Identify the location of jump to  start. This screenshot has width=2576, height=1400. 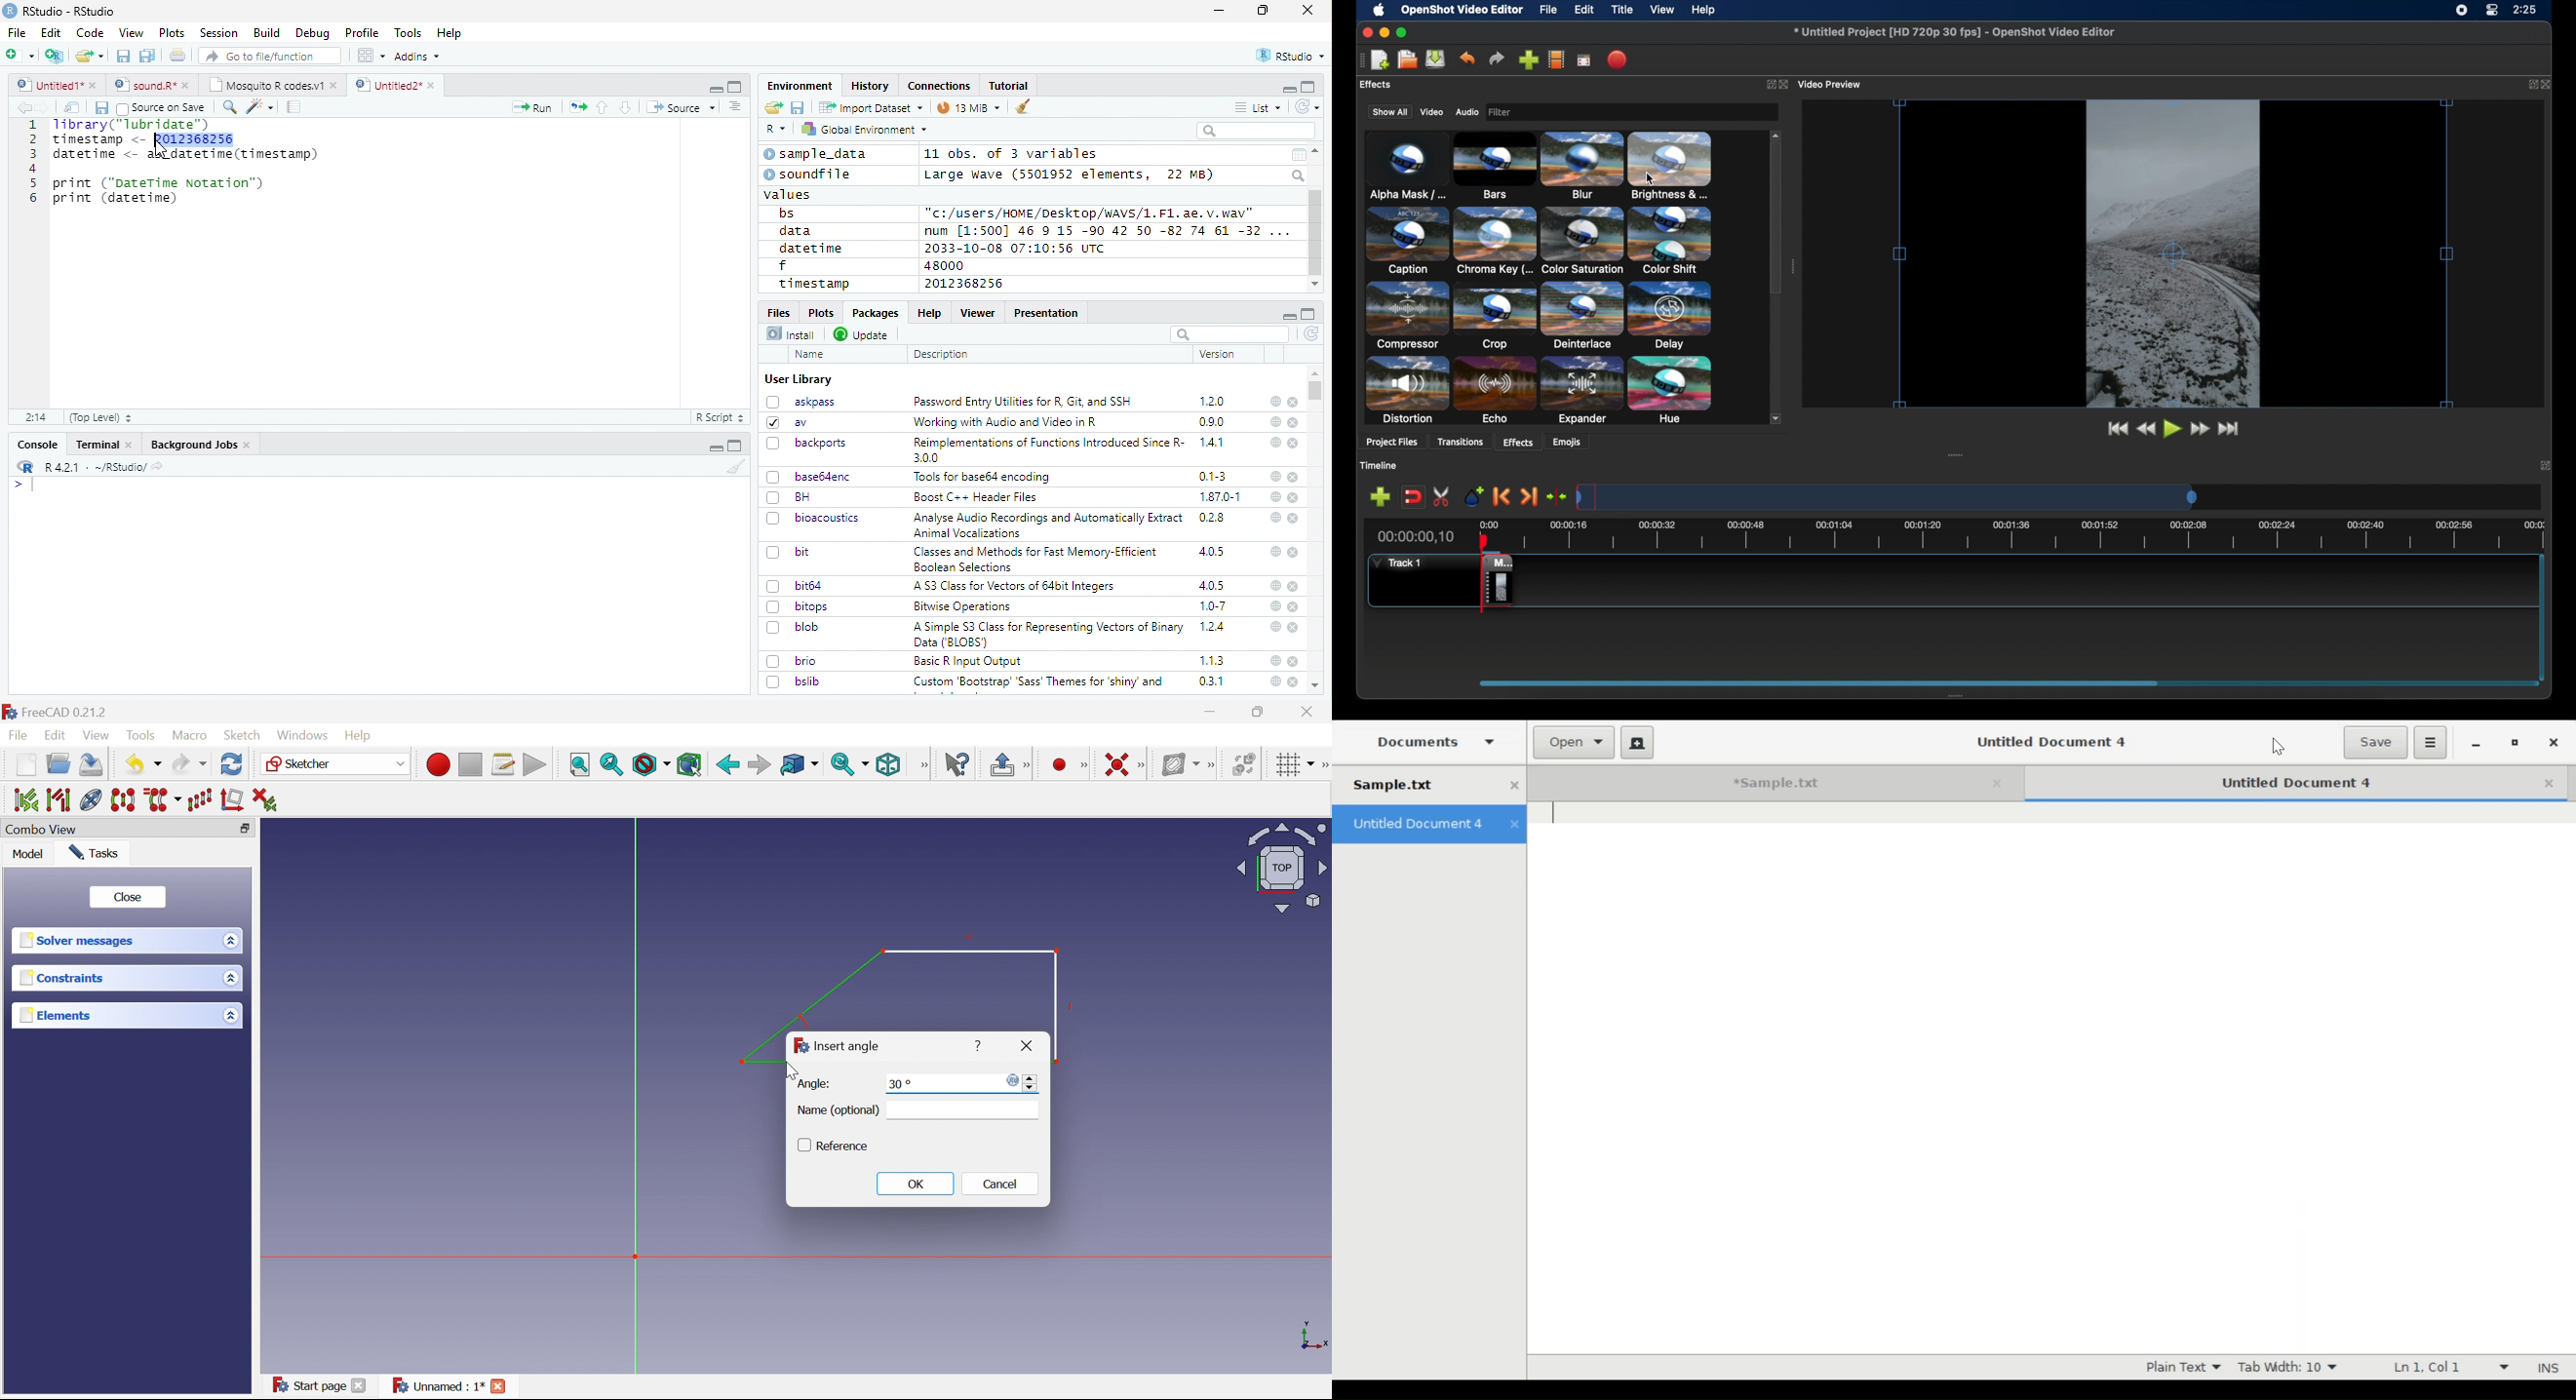
(2116, 427).